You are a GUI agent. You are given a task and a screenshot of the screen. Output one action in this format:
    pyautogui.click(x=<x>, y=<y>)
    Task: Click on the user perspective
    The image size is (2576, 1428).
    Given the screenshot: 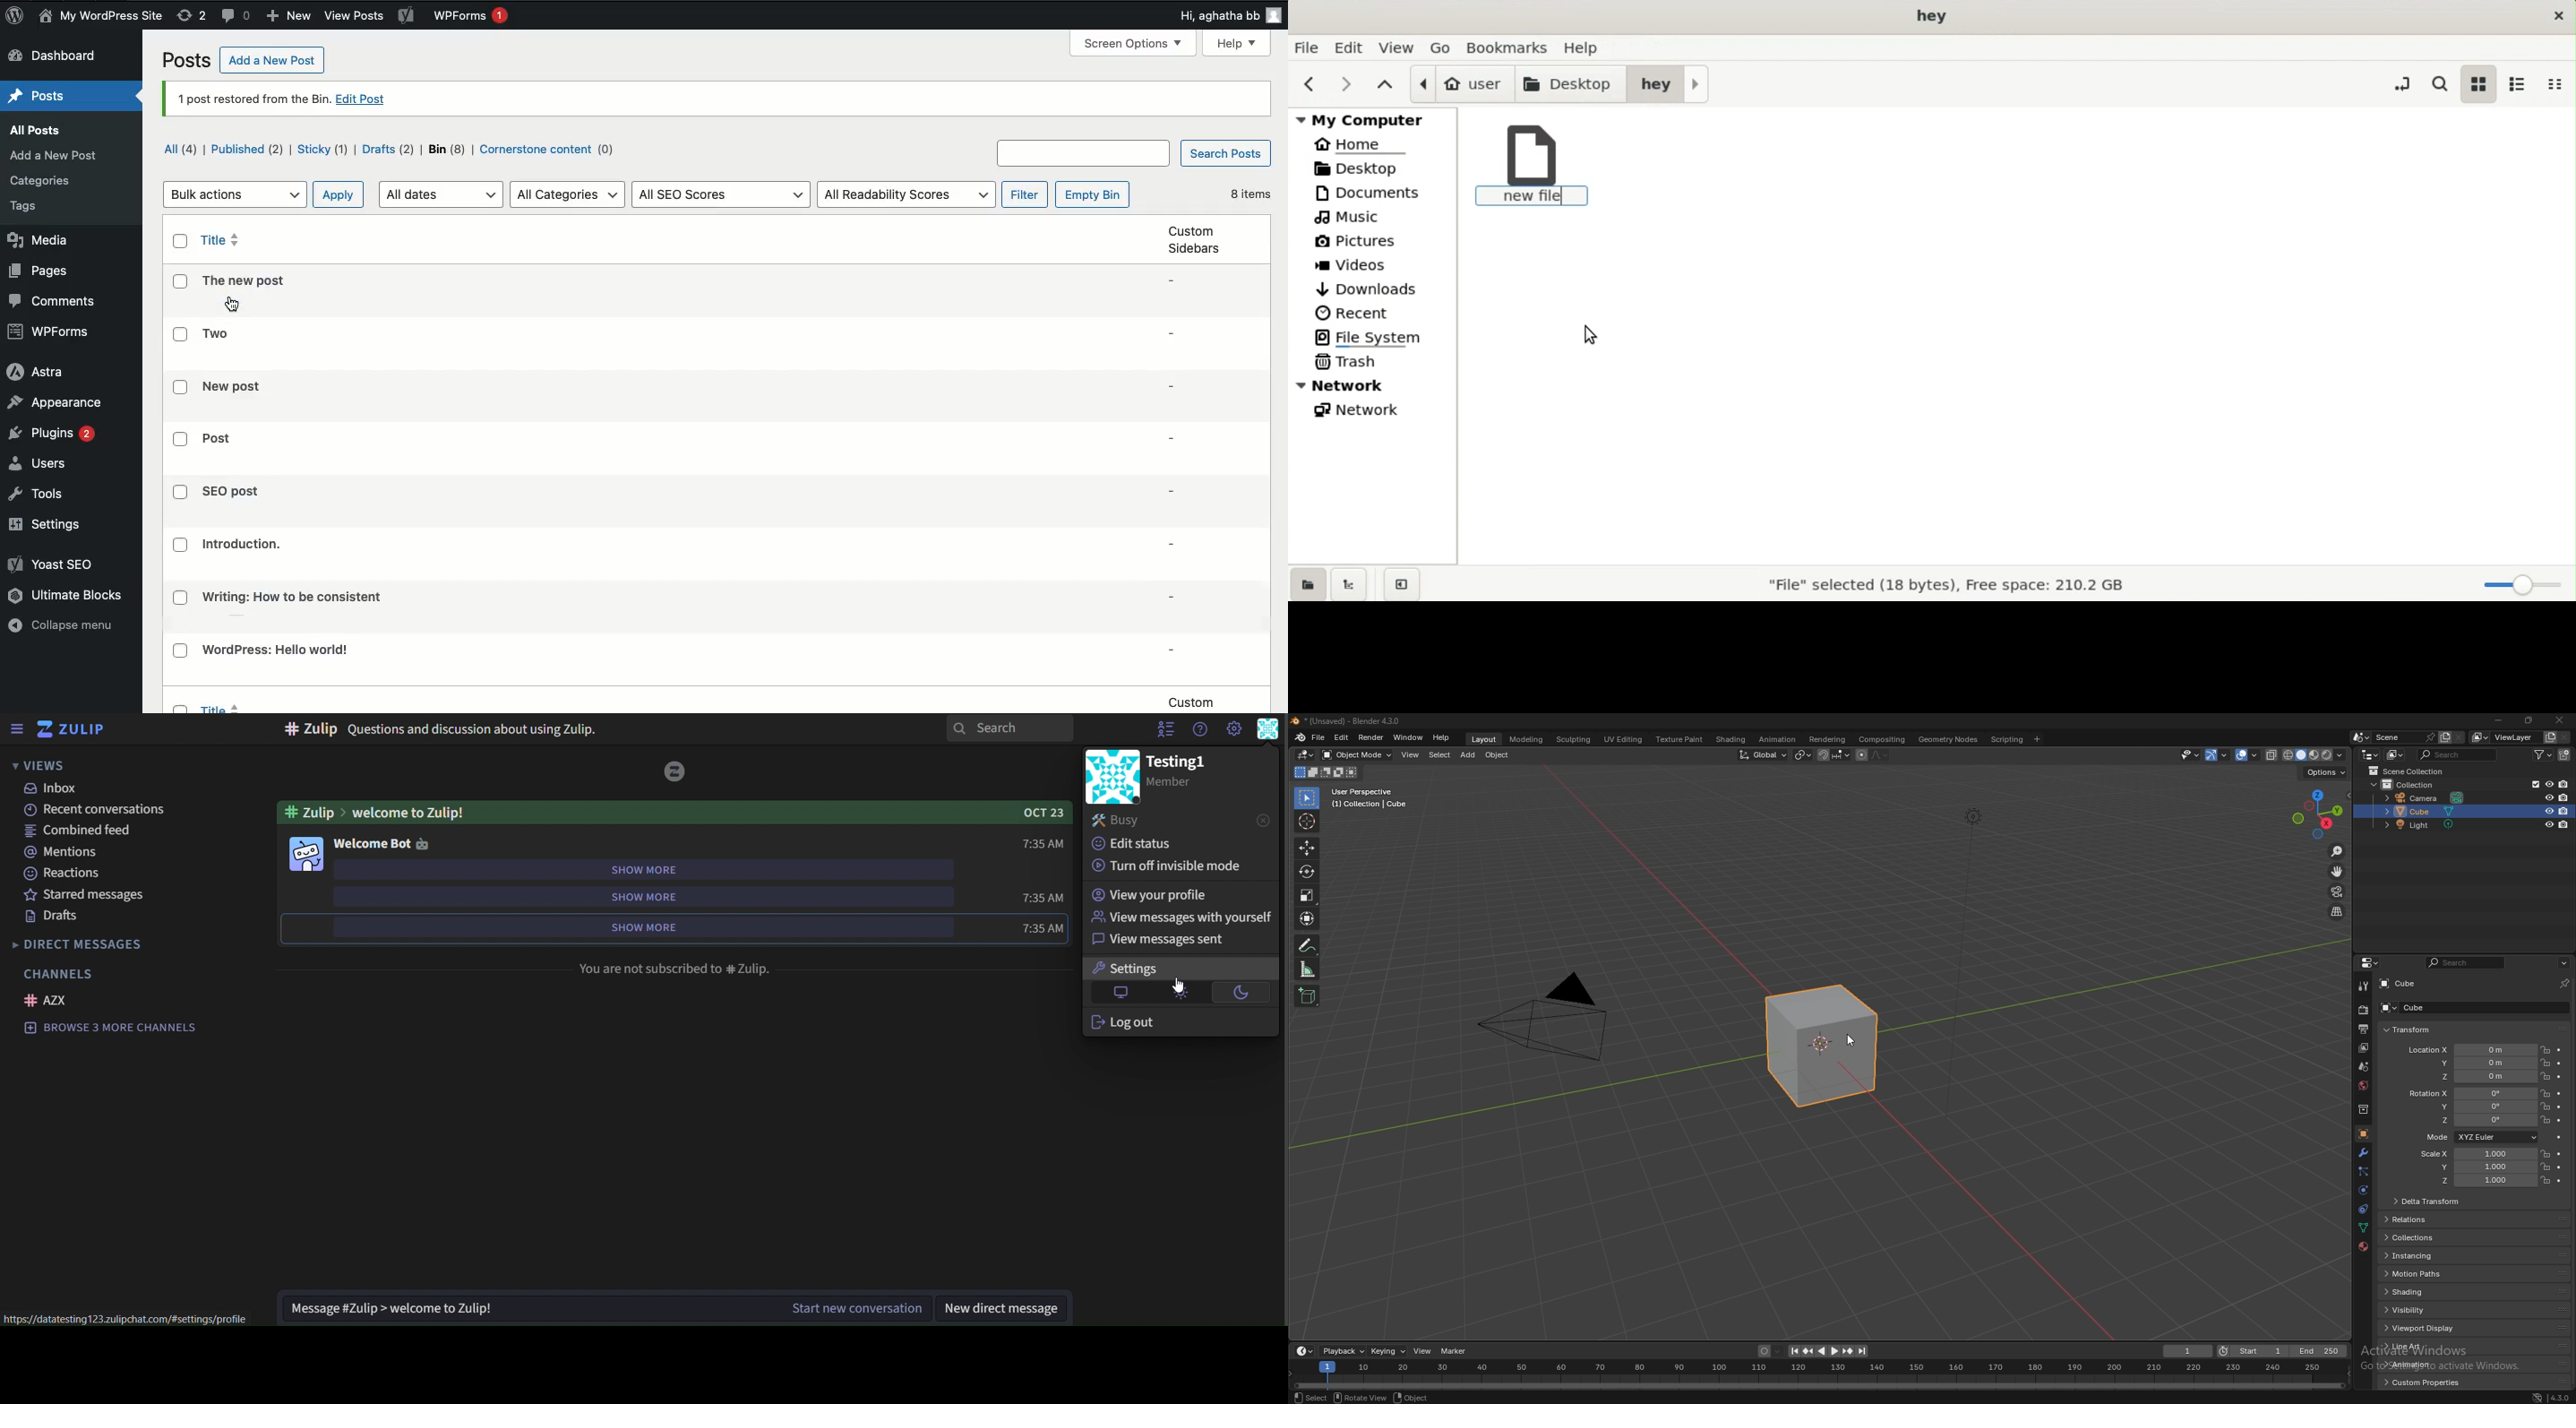 What is the action you would take?
    pyautogui.click(x=1373, y=798)
    